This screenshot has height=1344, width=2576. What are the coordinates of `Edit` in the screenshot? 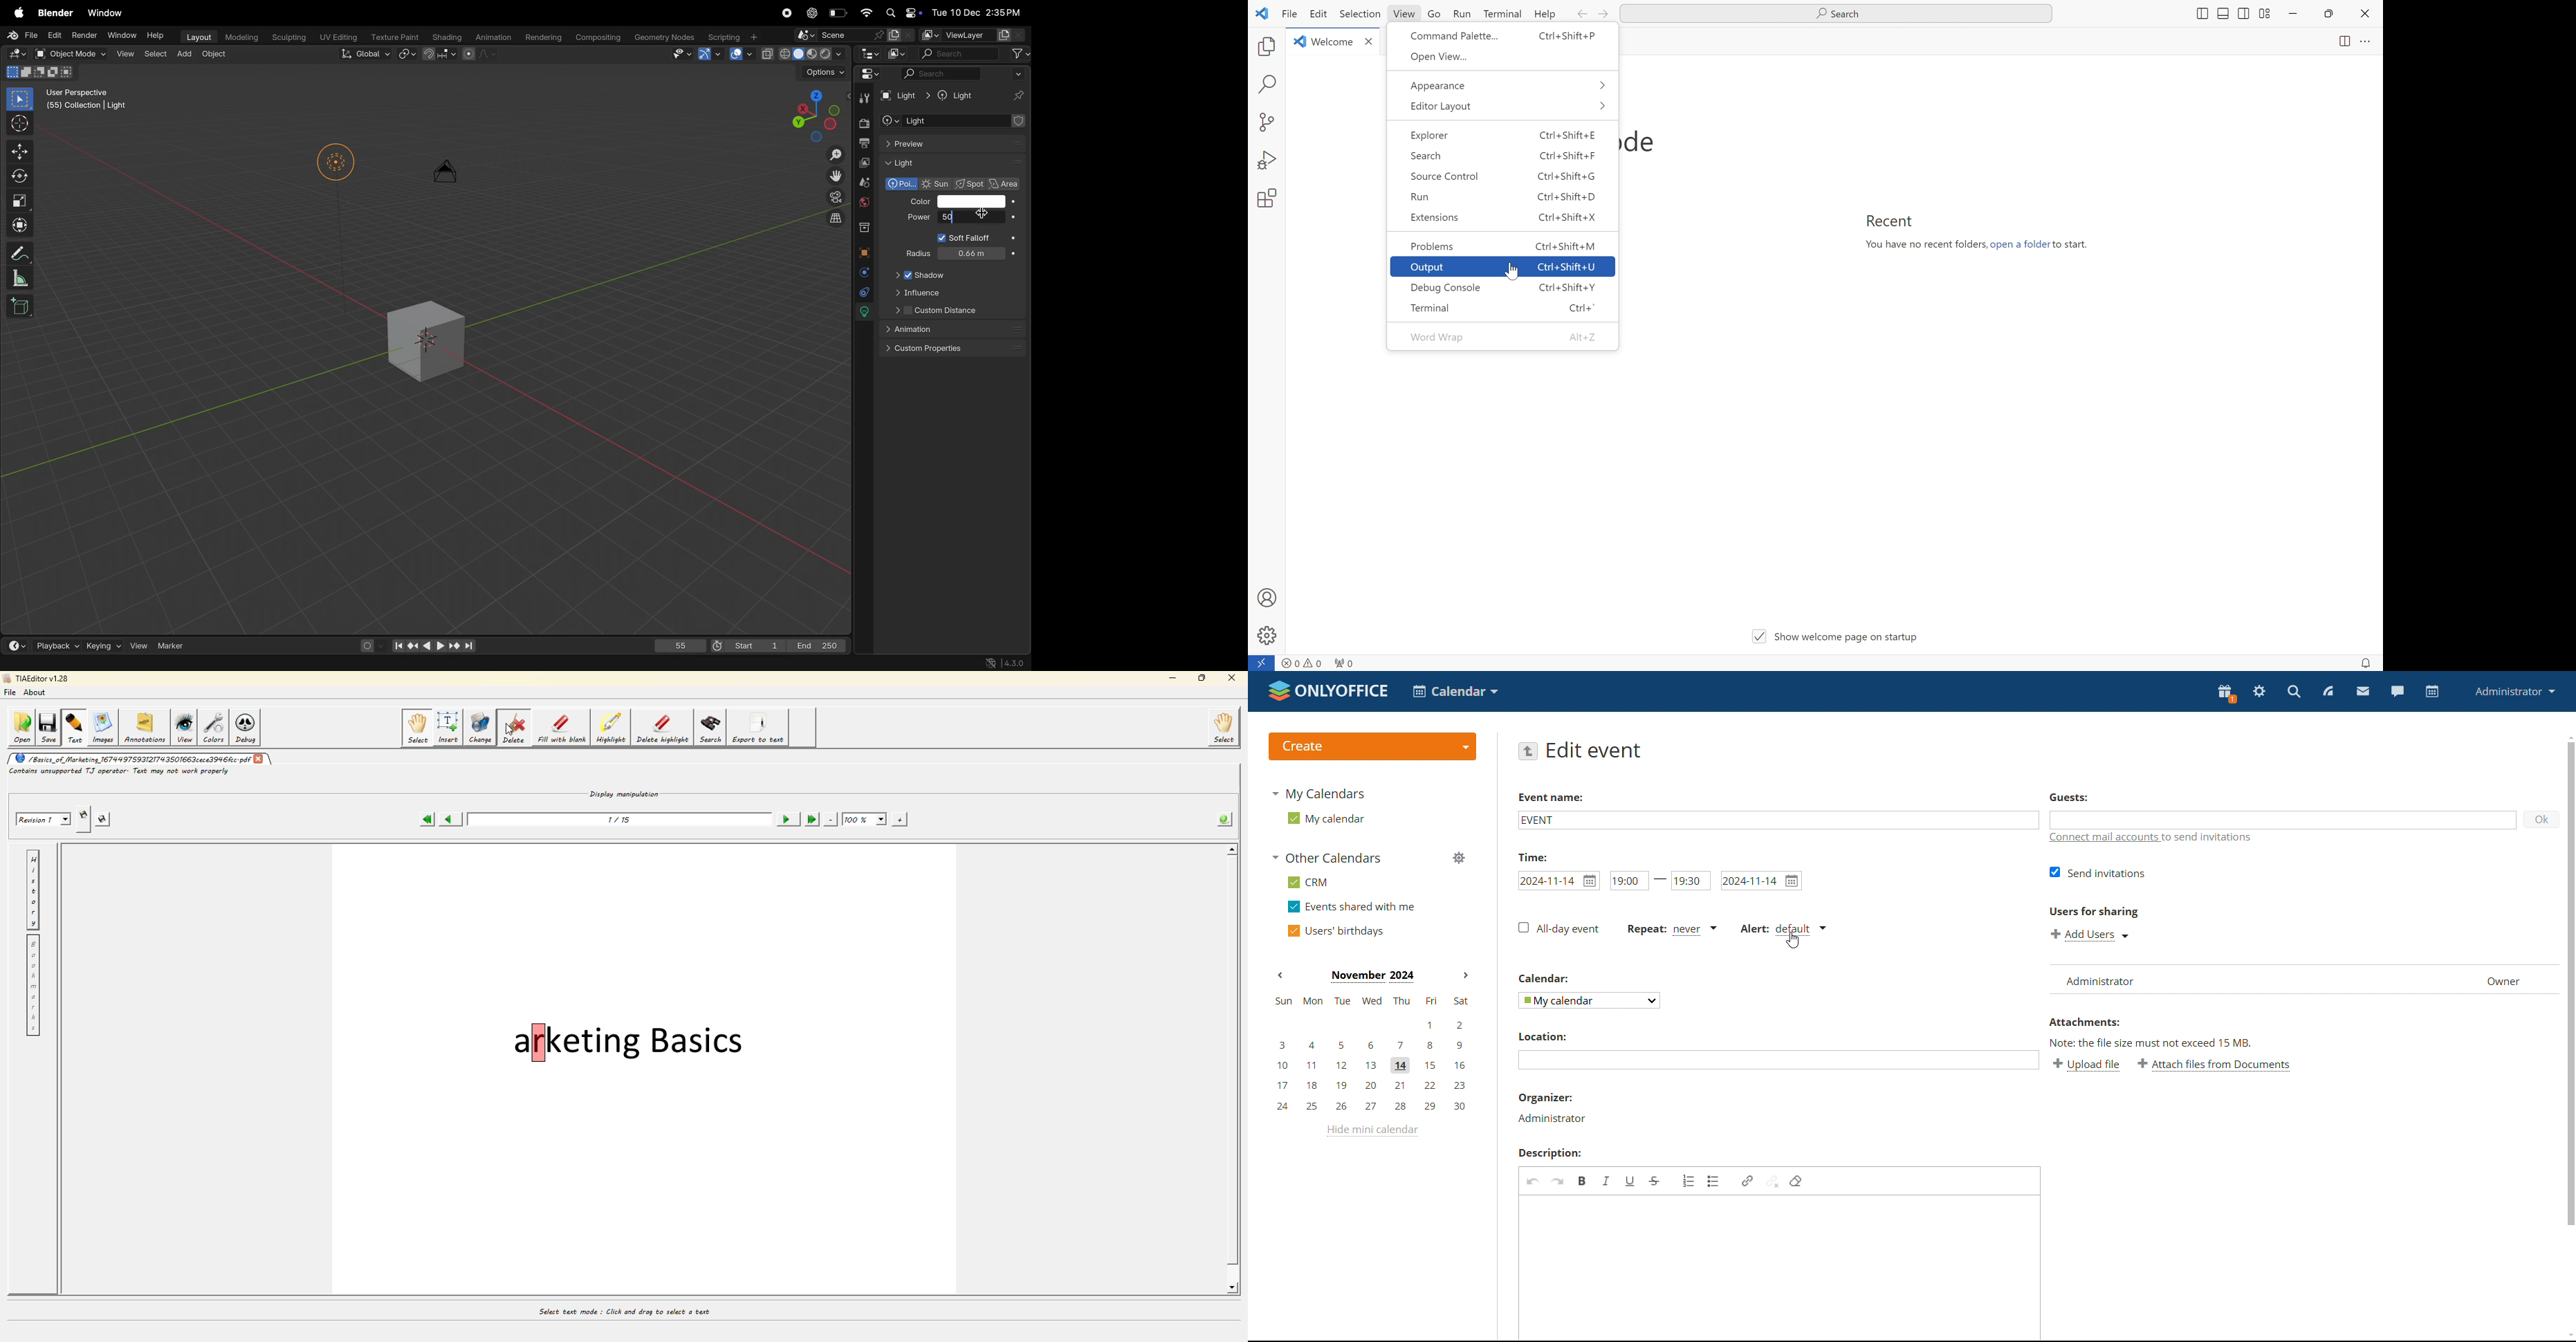 It's located at (54, 35).